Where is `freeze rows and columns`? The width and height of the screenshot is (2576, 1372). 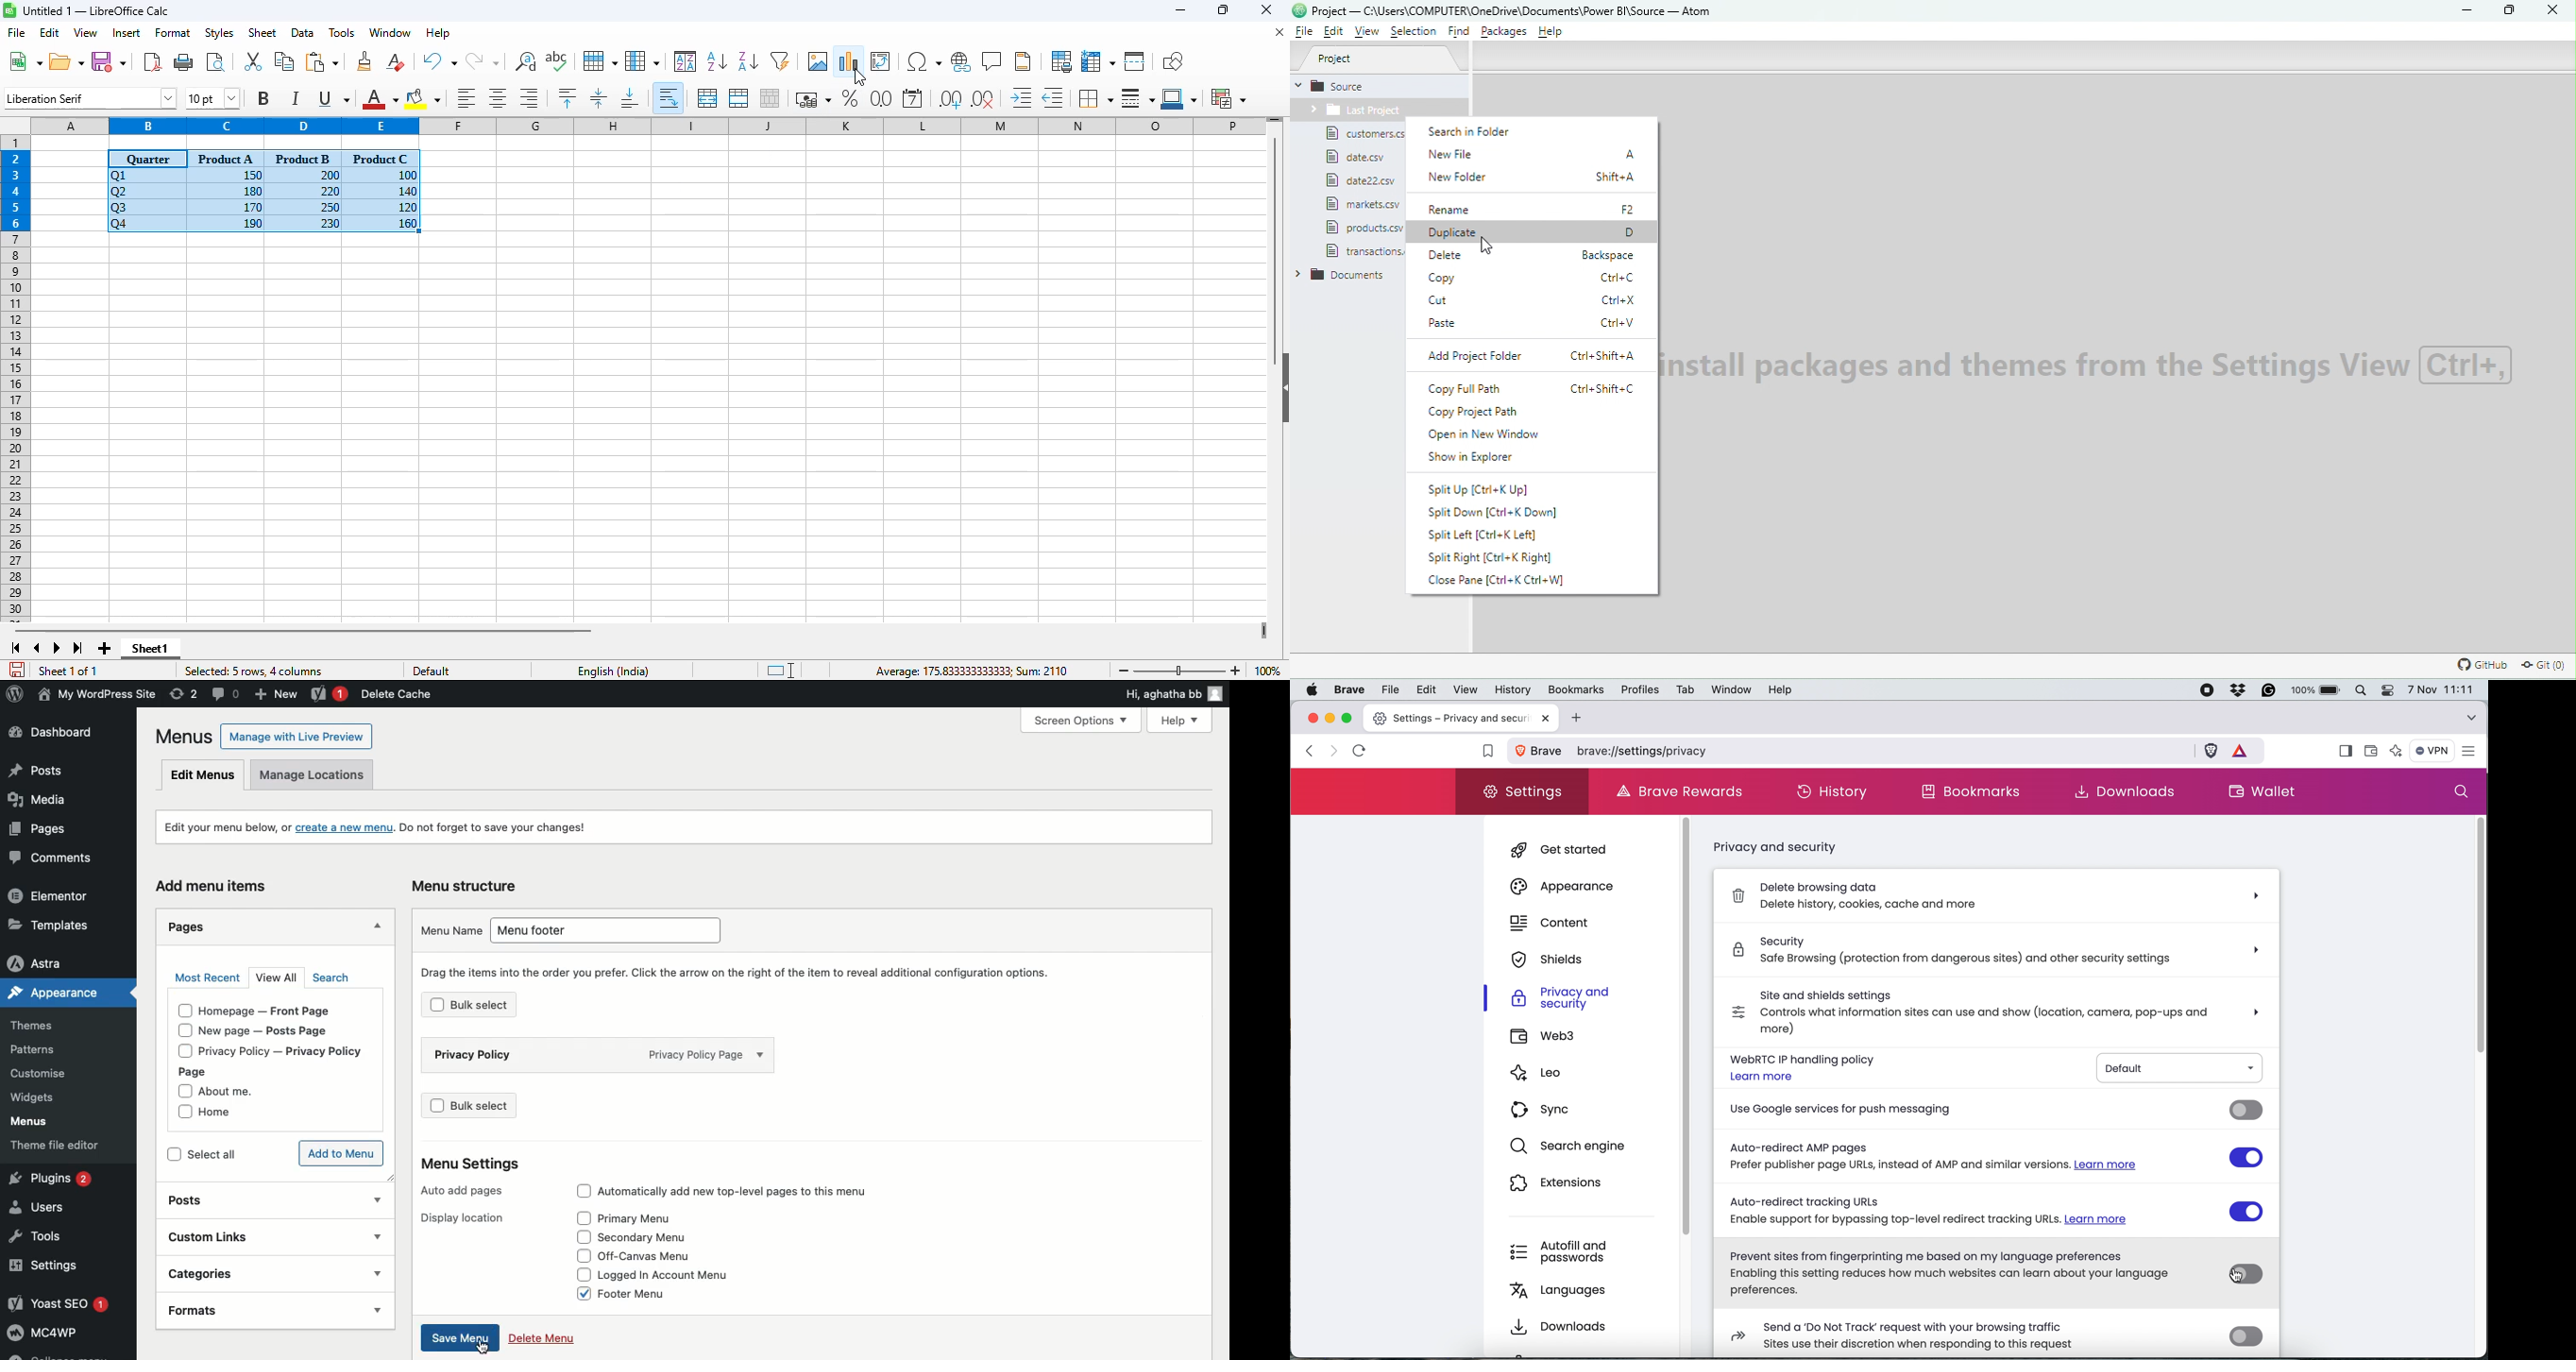
freeze rows and columns is located at coordinates (1098, 61).